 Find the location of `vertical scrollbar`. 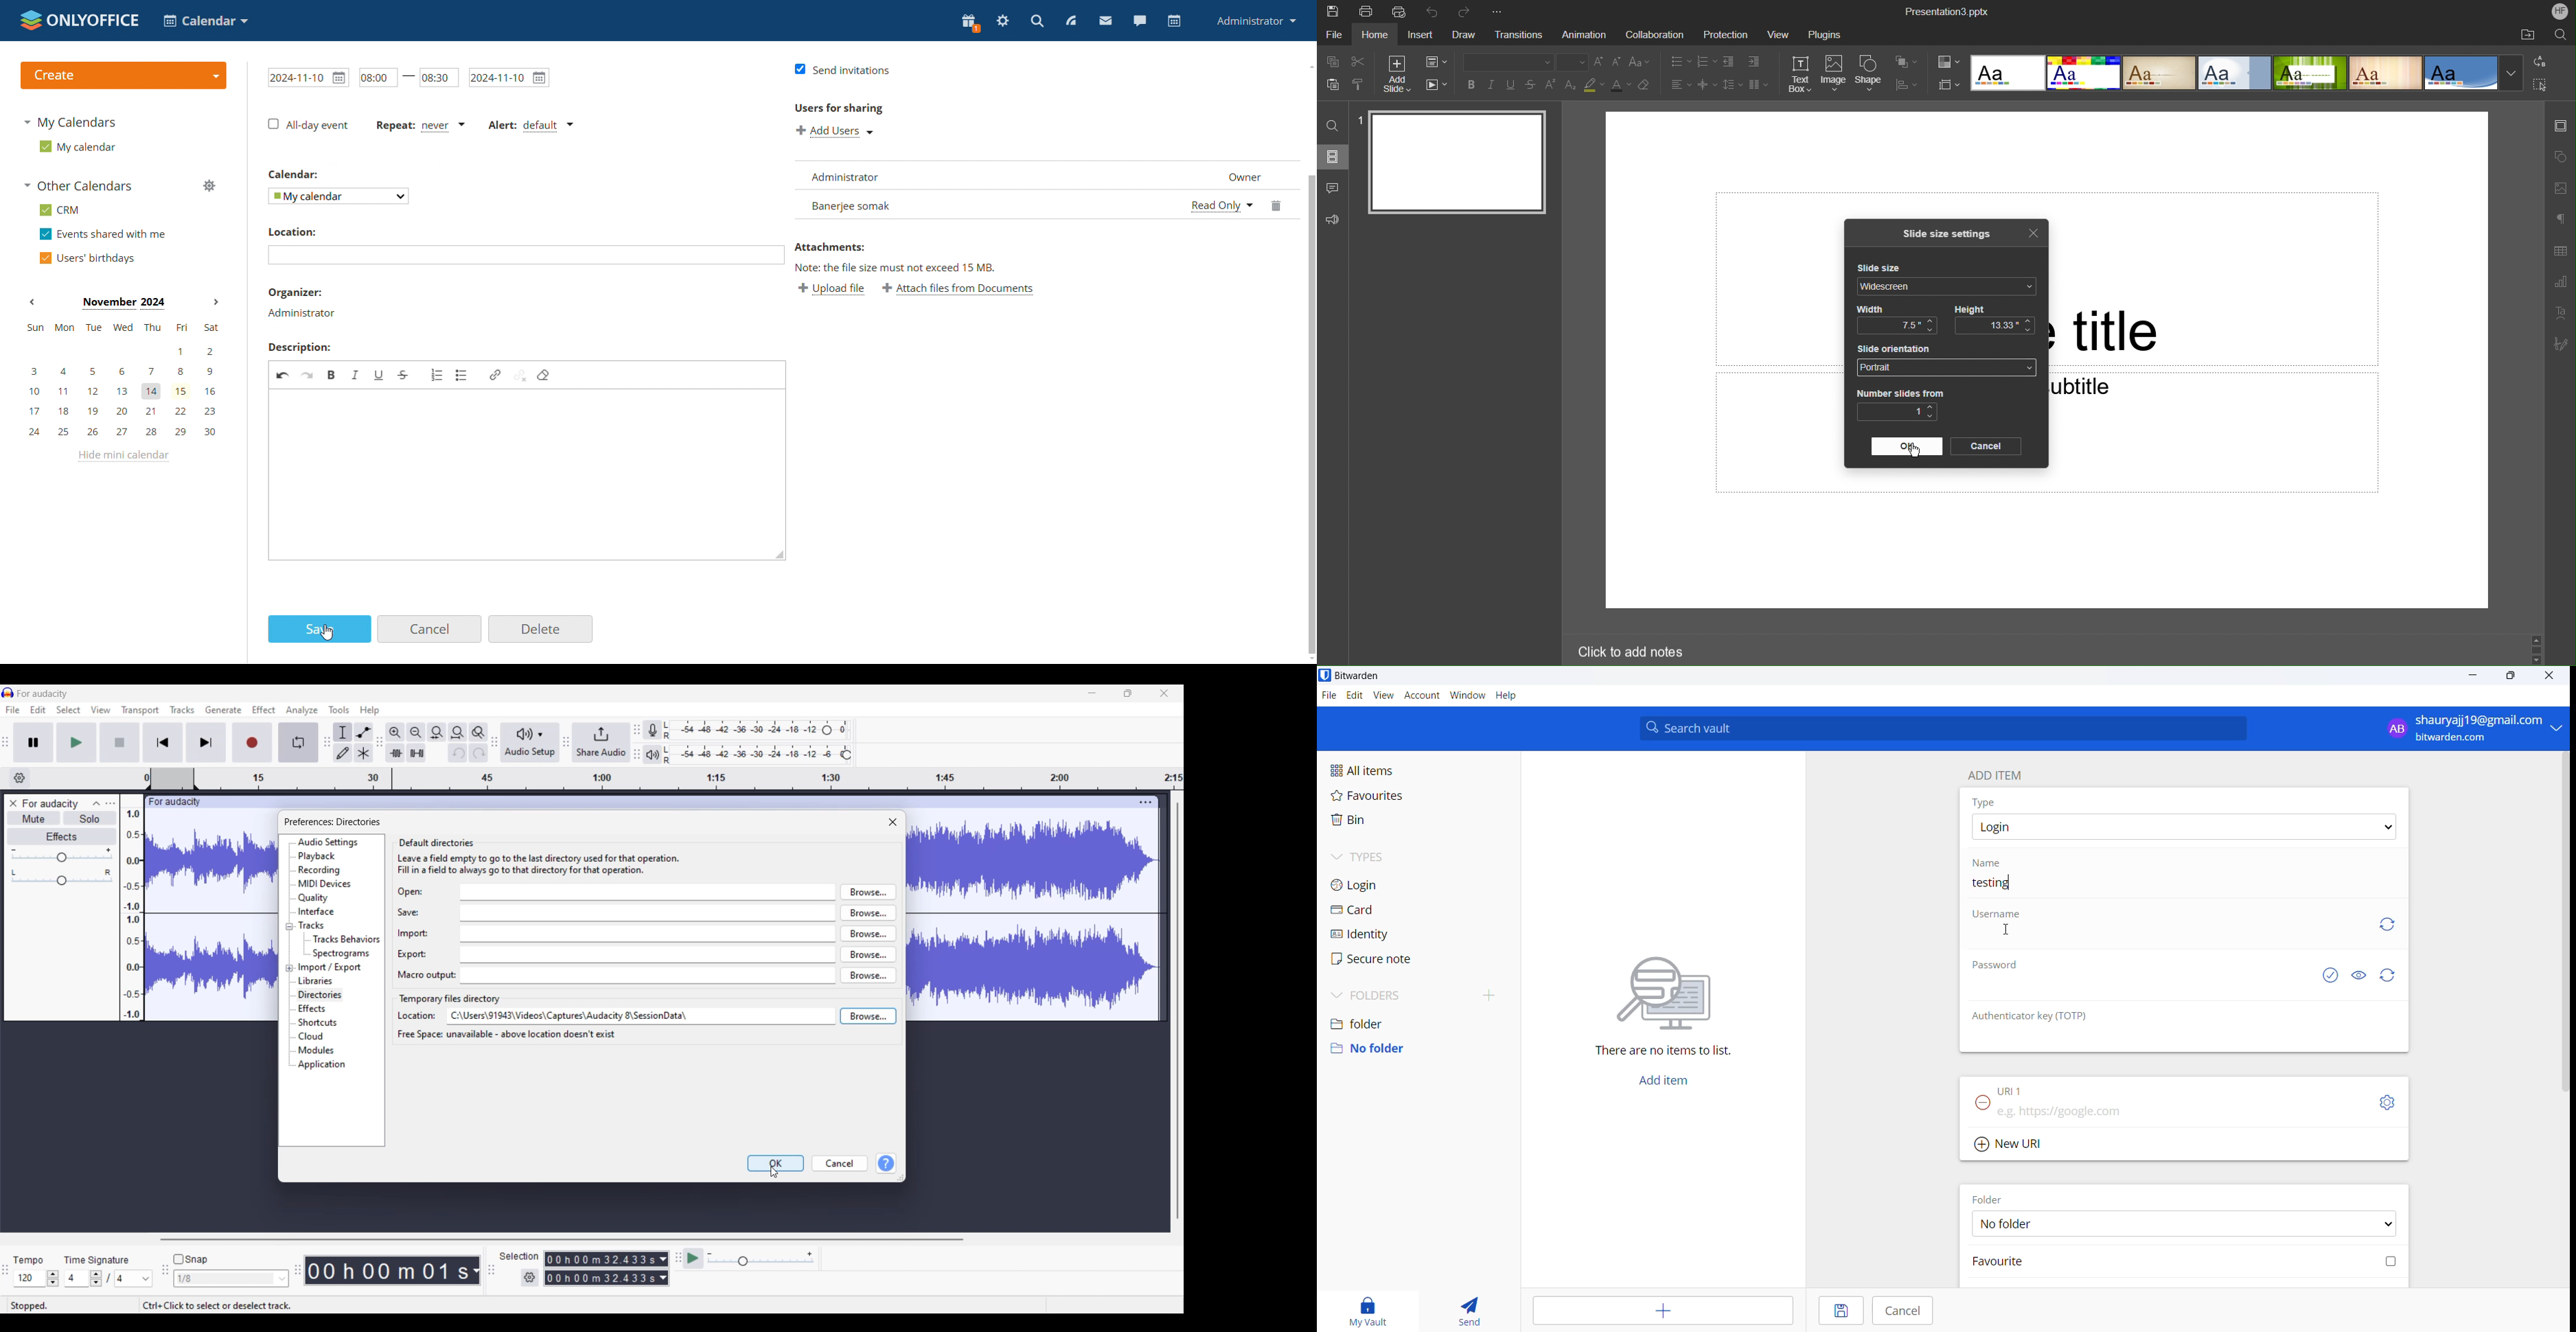

vertical scrollbar is located at coordinates (2563, 923).